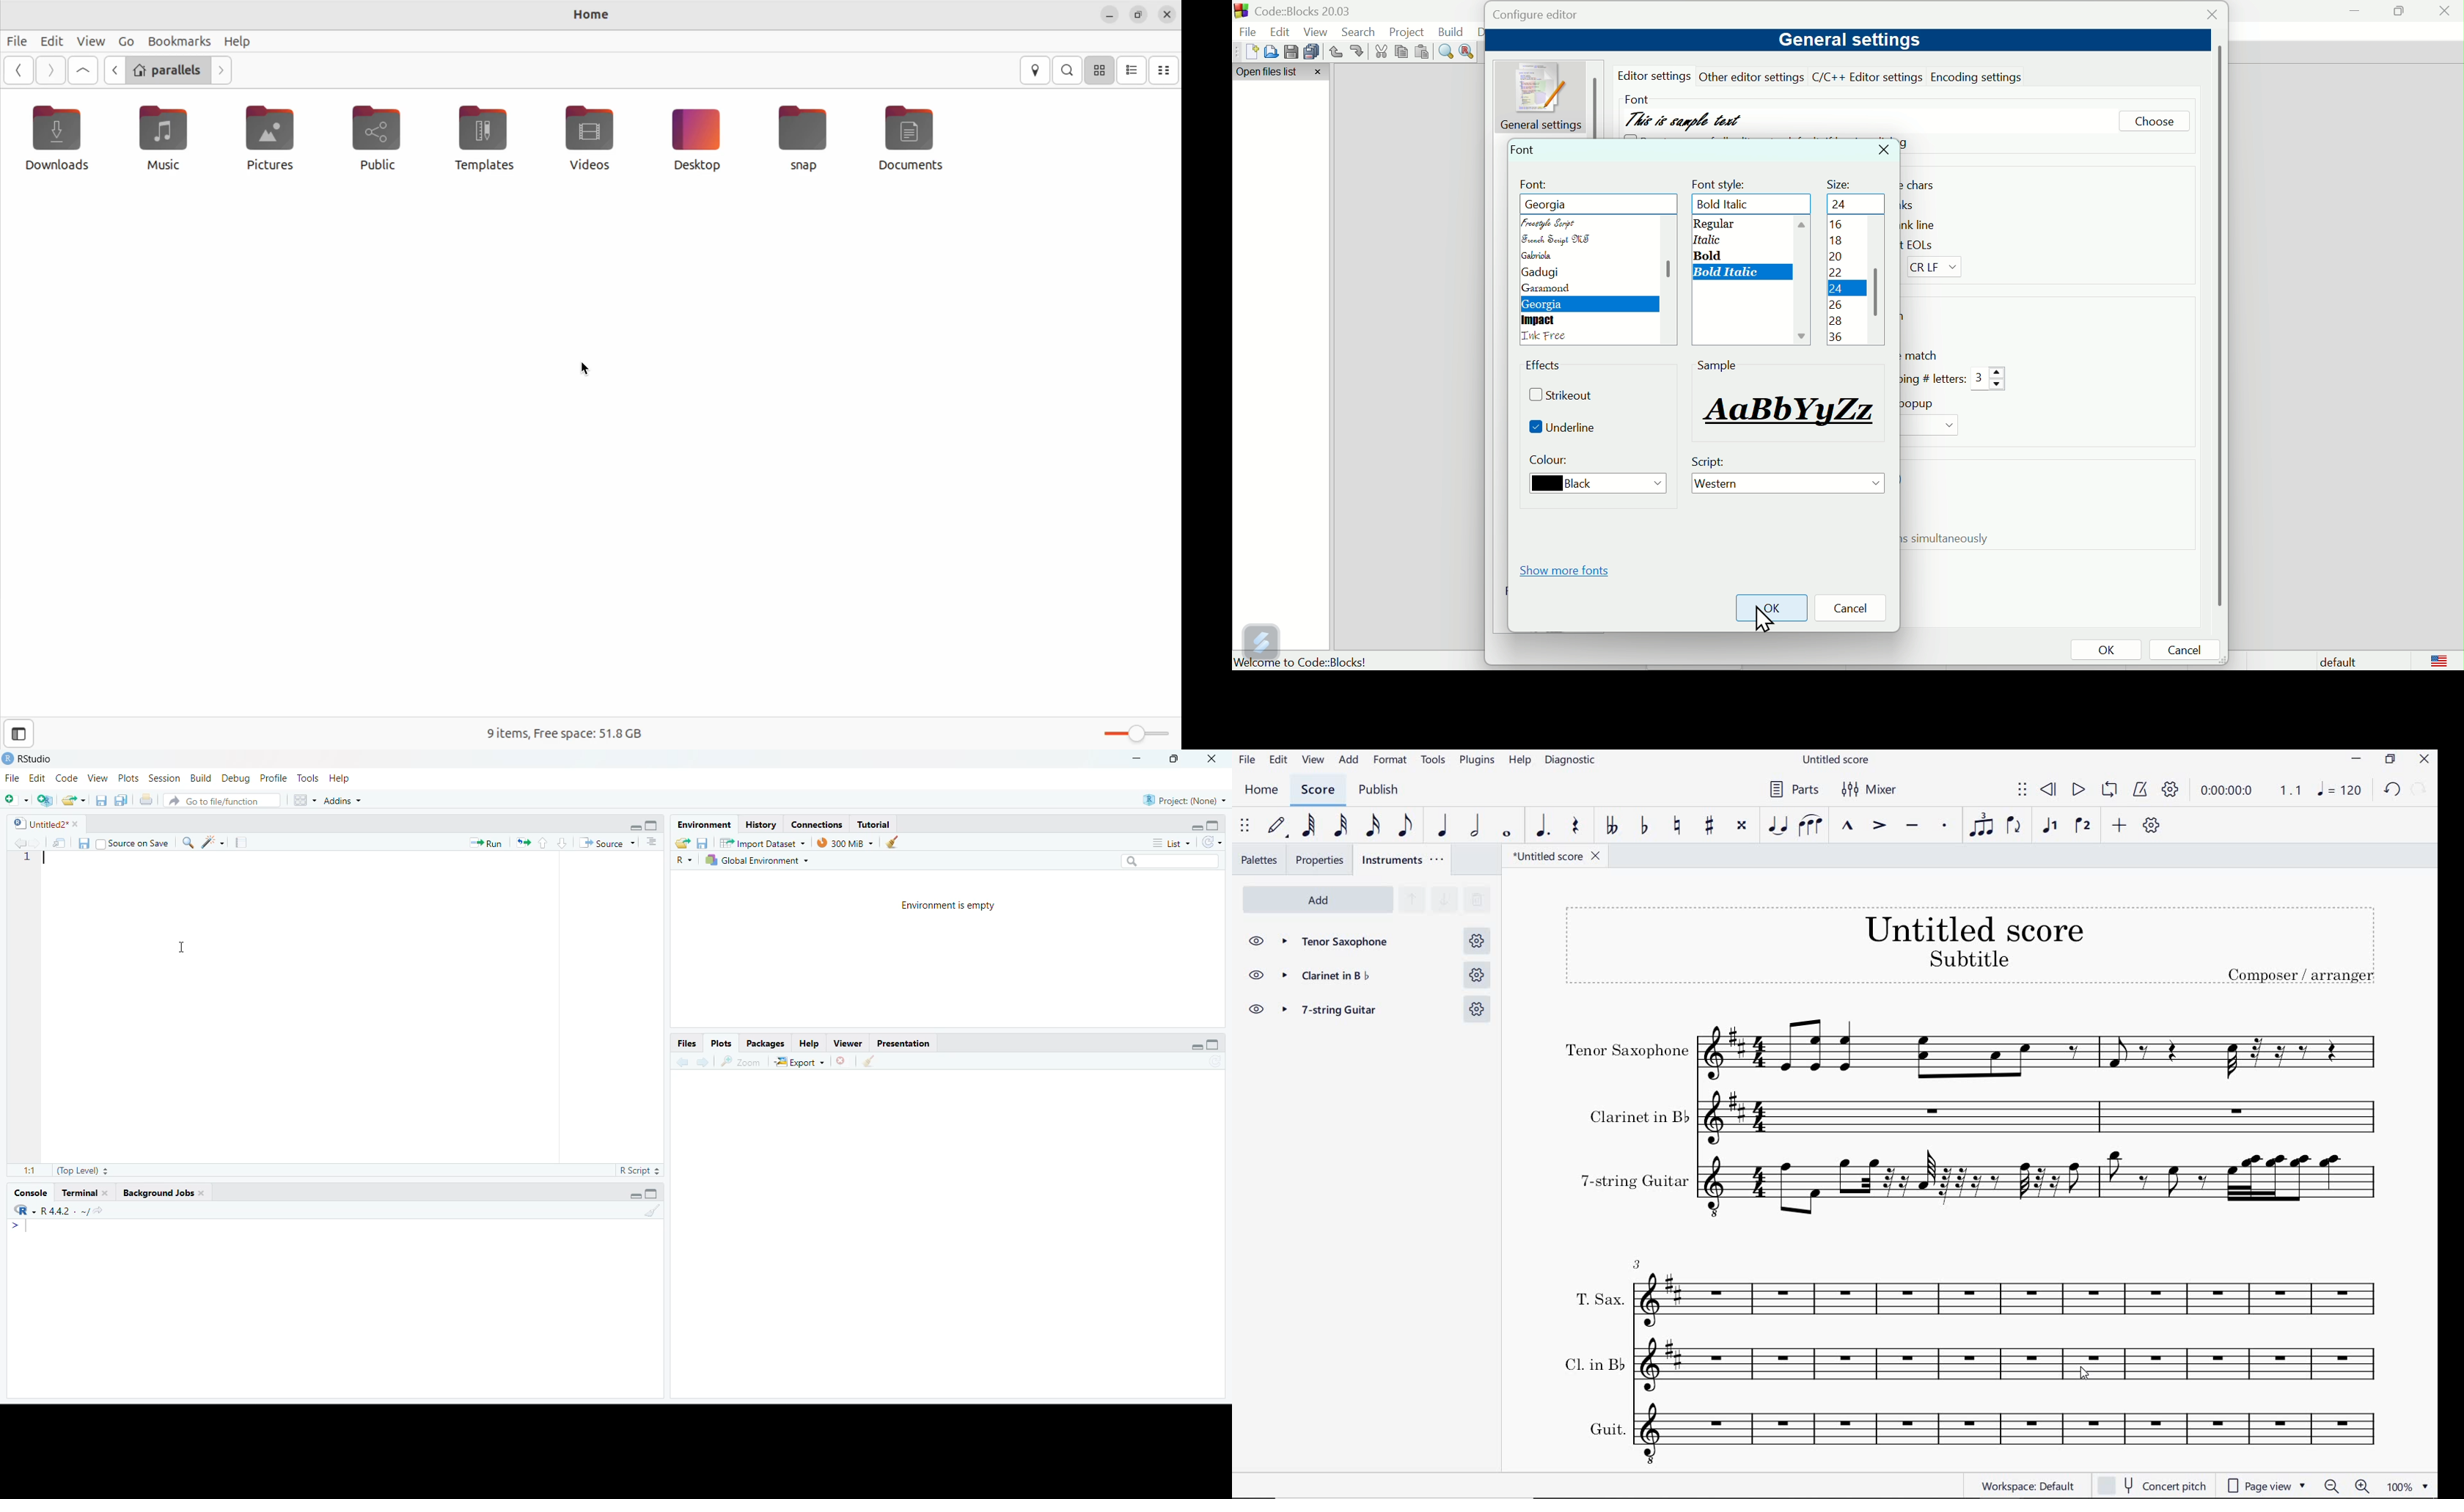  What do you see at coordinates (44, 801) in the screenshot?
I see `create new project` at bounding box center [44, 801].